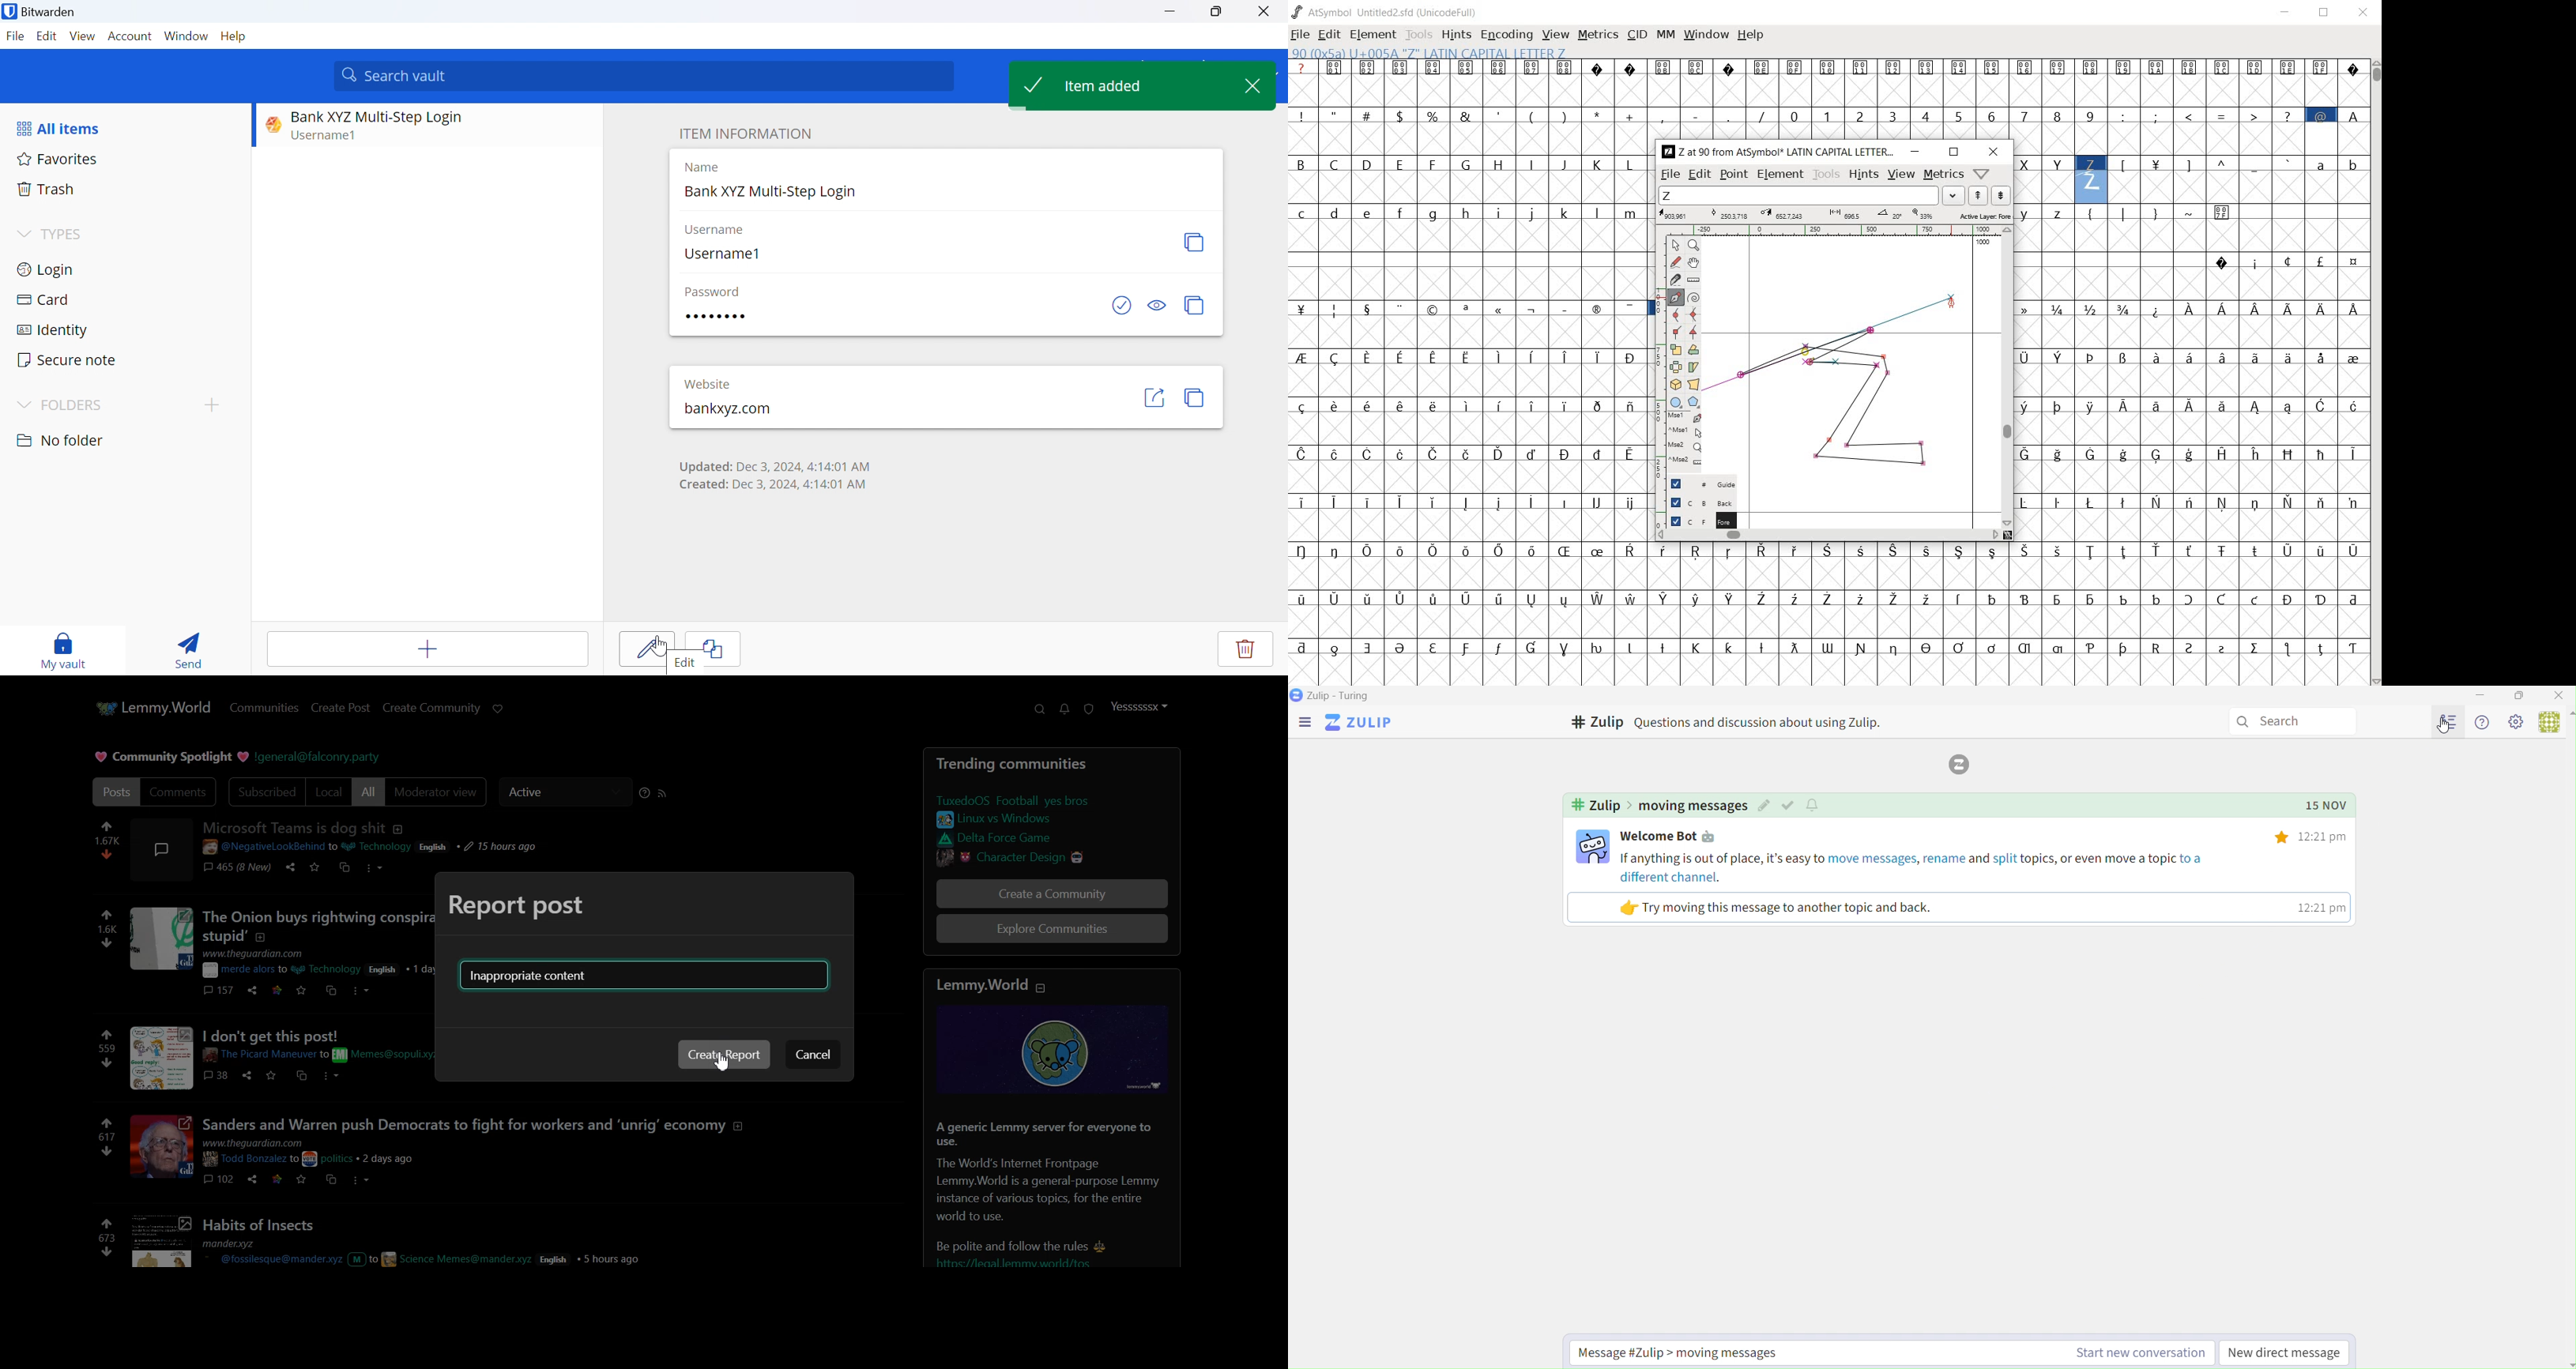  I want to click on scrollbar, so click(1829, 536).